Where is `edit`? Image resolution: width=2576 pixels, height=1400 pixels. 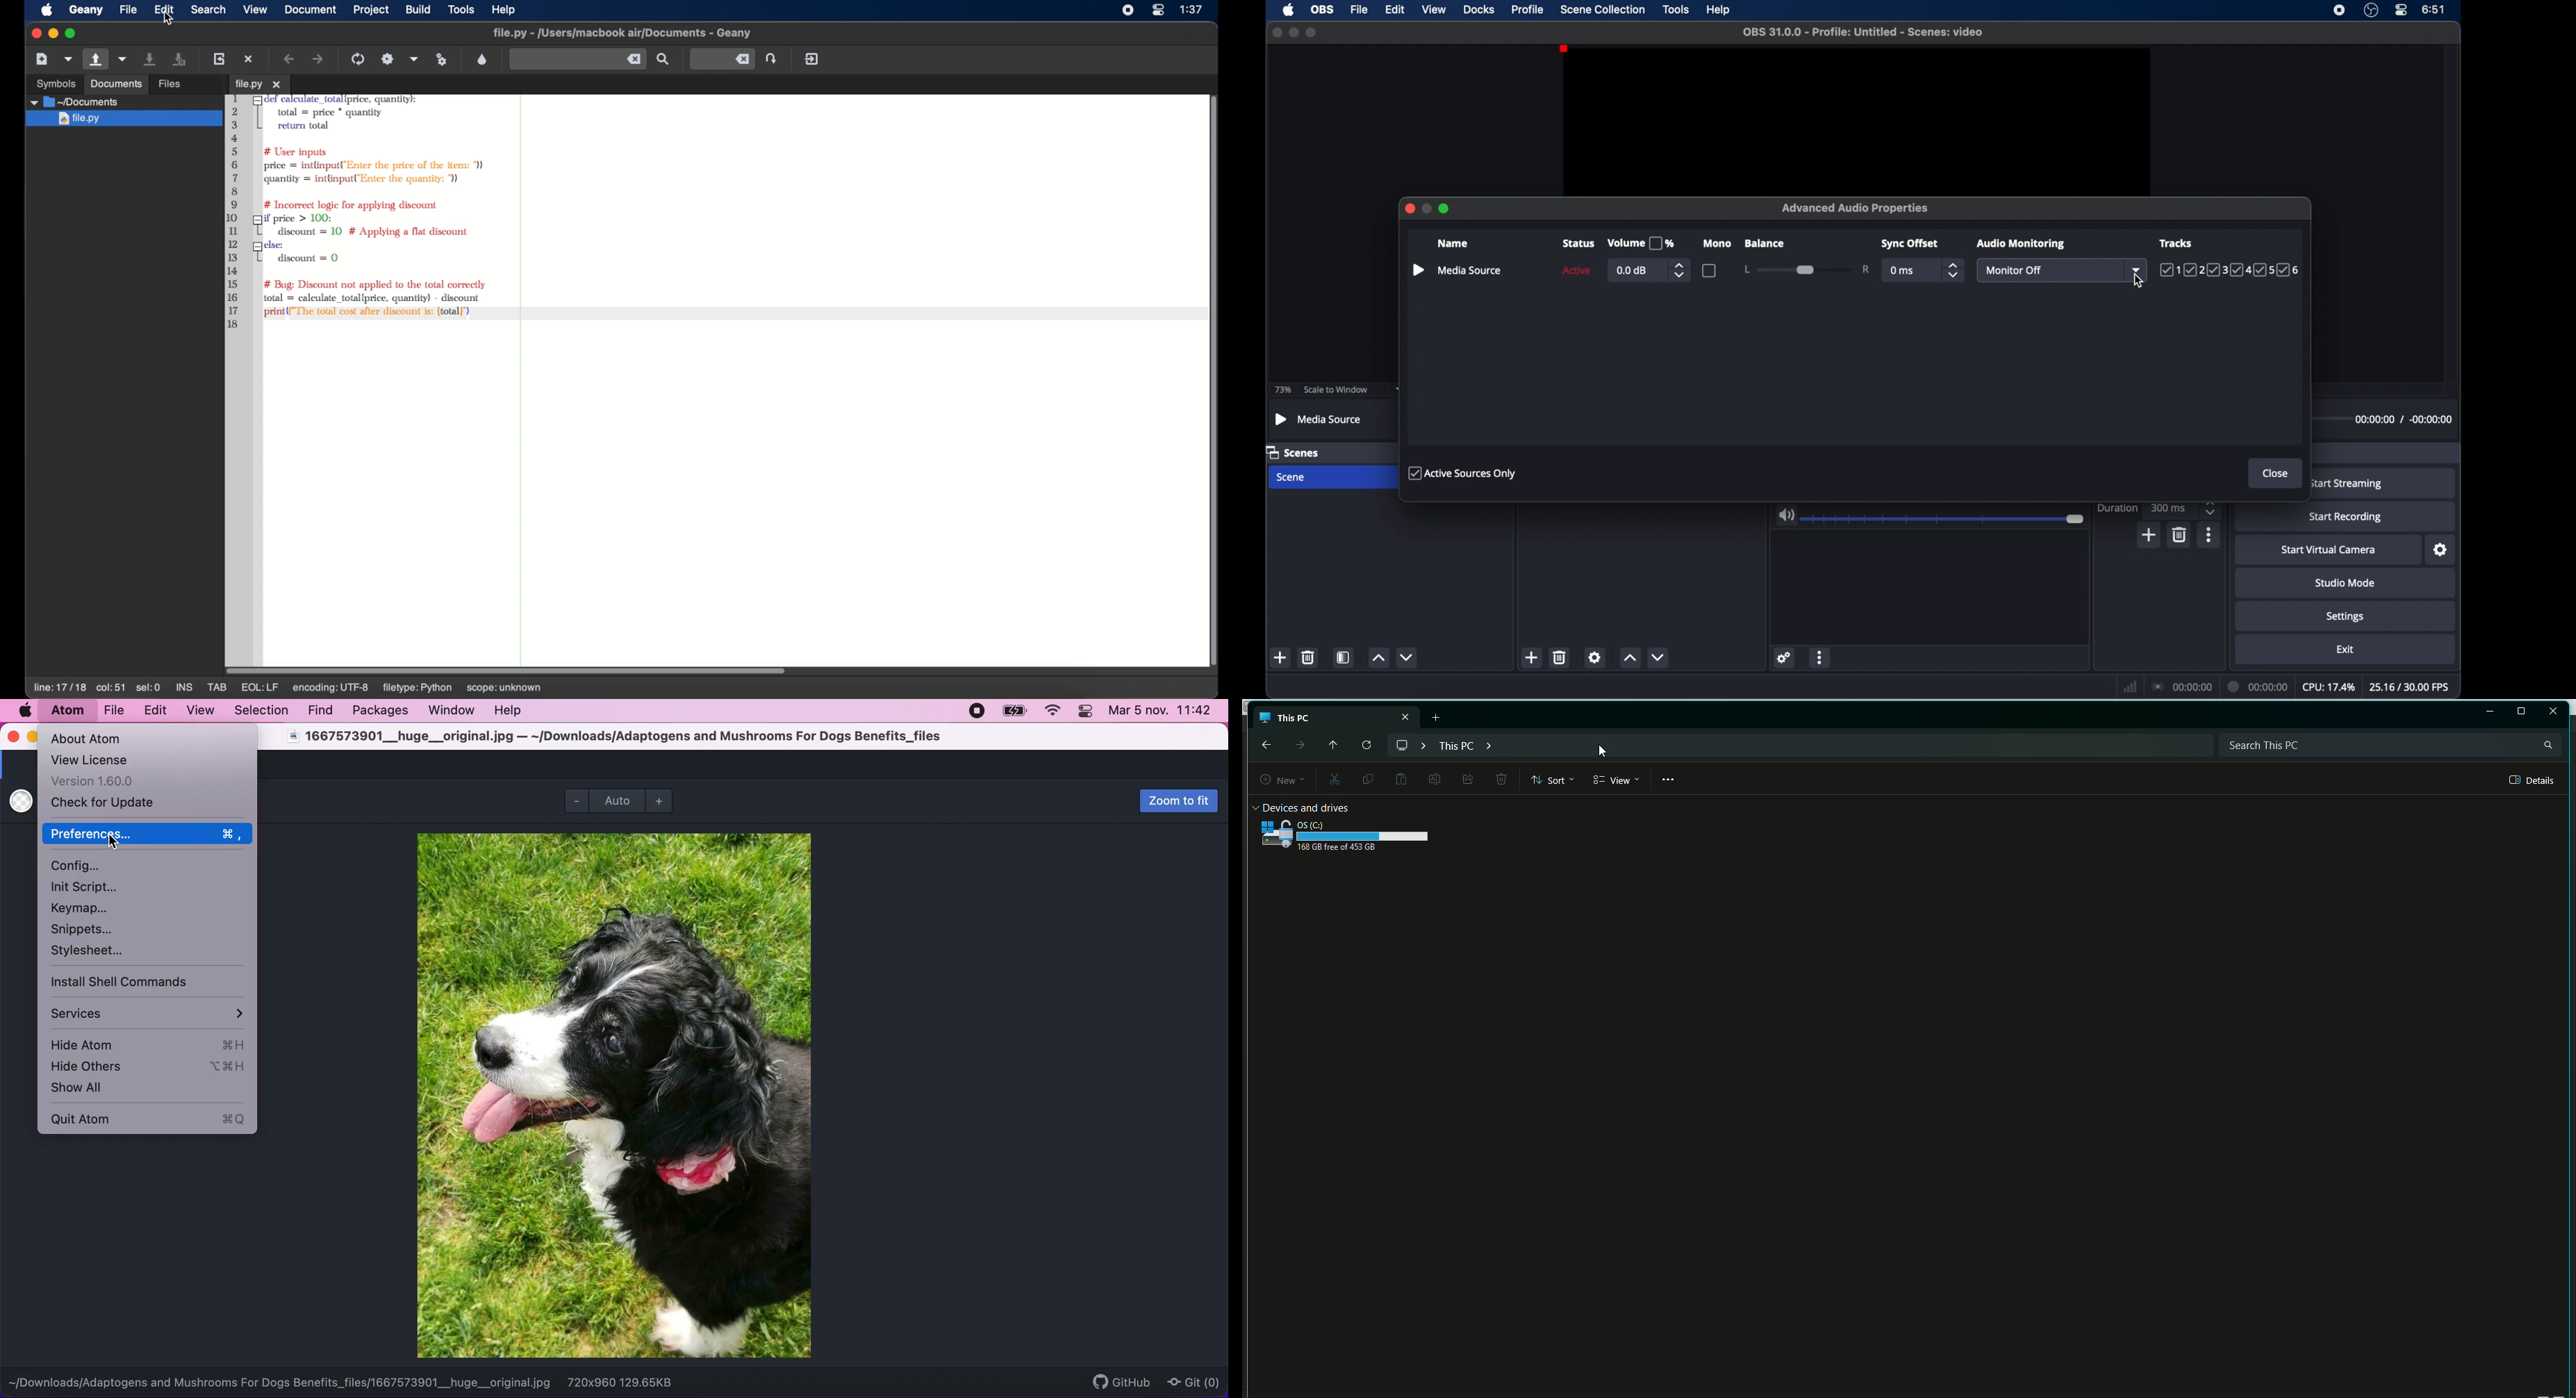
edit is located at coordinates (155, 710).